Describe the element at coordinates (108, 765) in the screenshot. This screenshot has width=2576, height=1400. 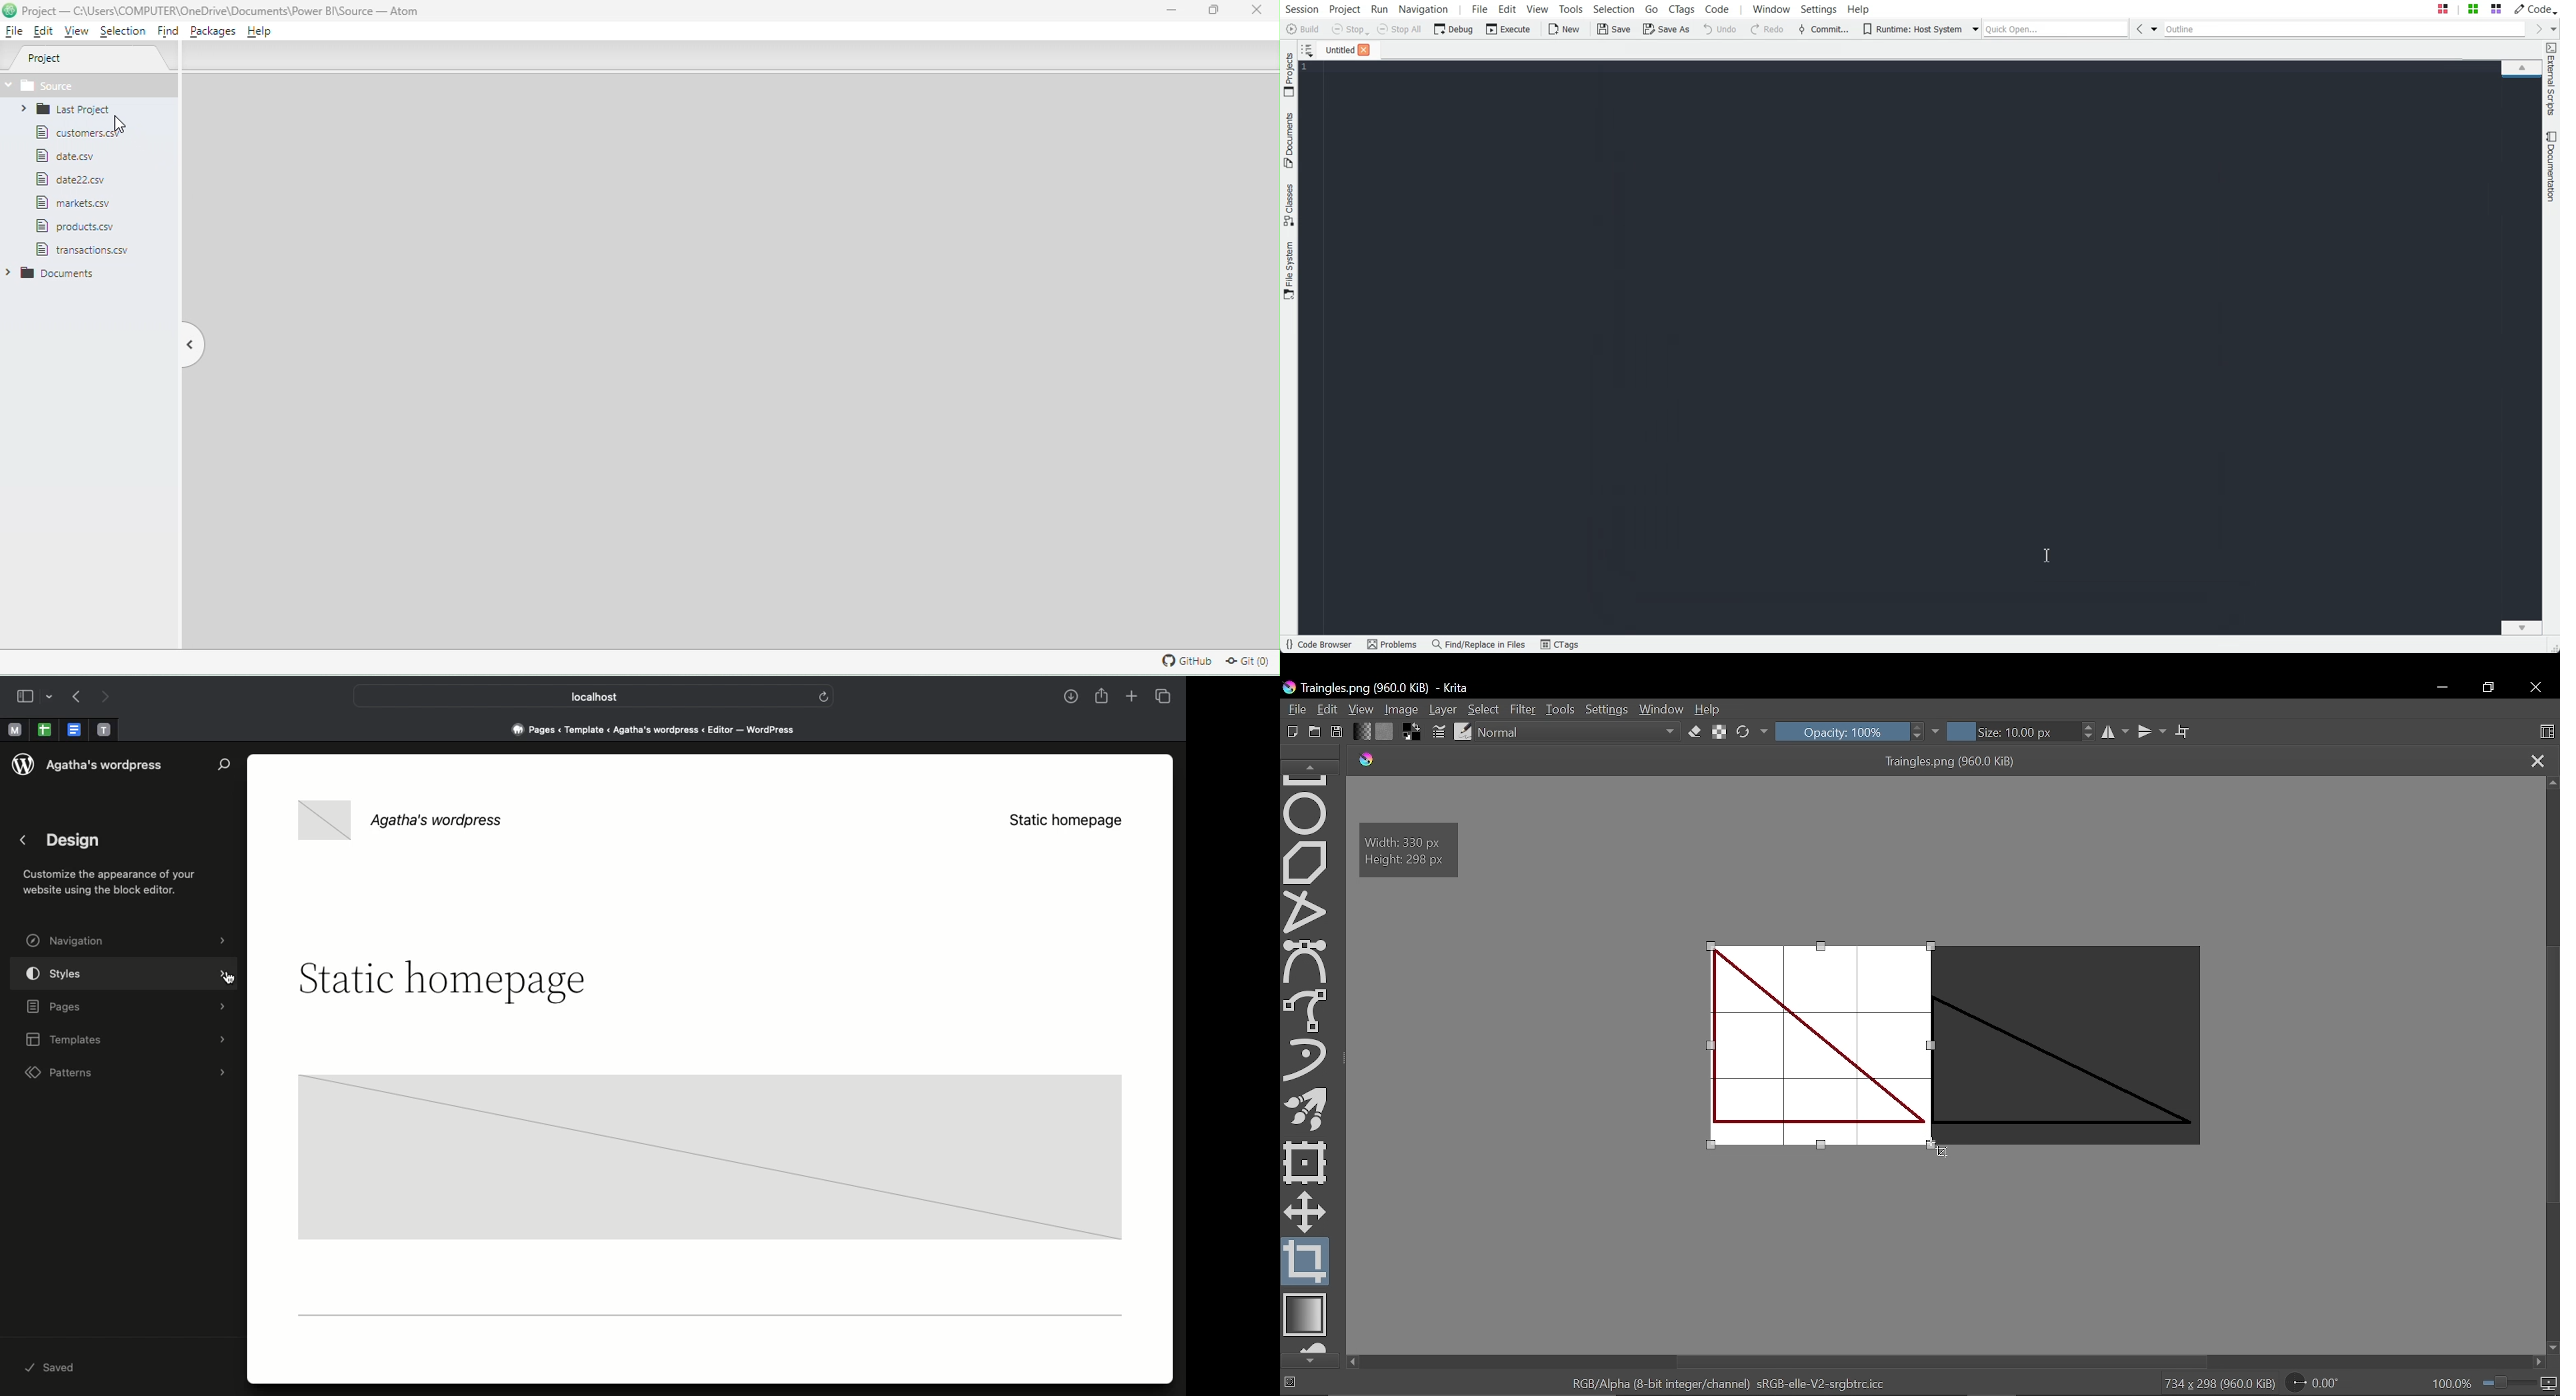
I see `Wordpress name` at that location.